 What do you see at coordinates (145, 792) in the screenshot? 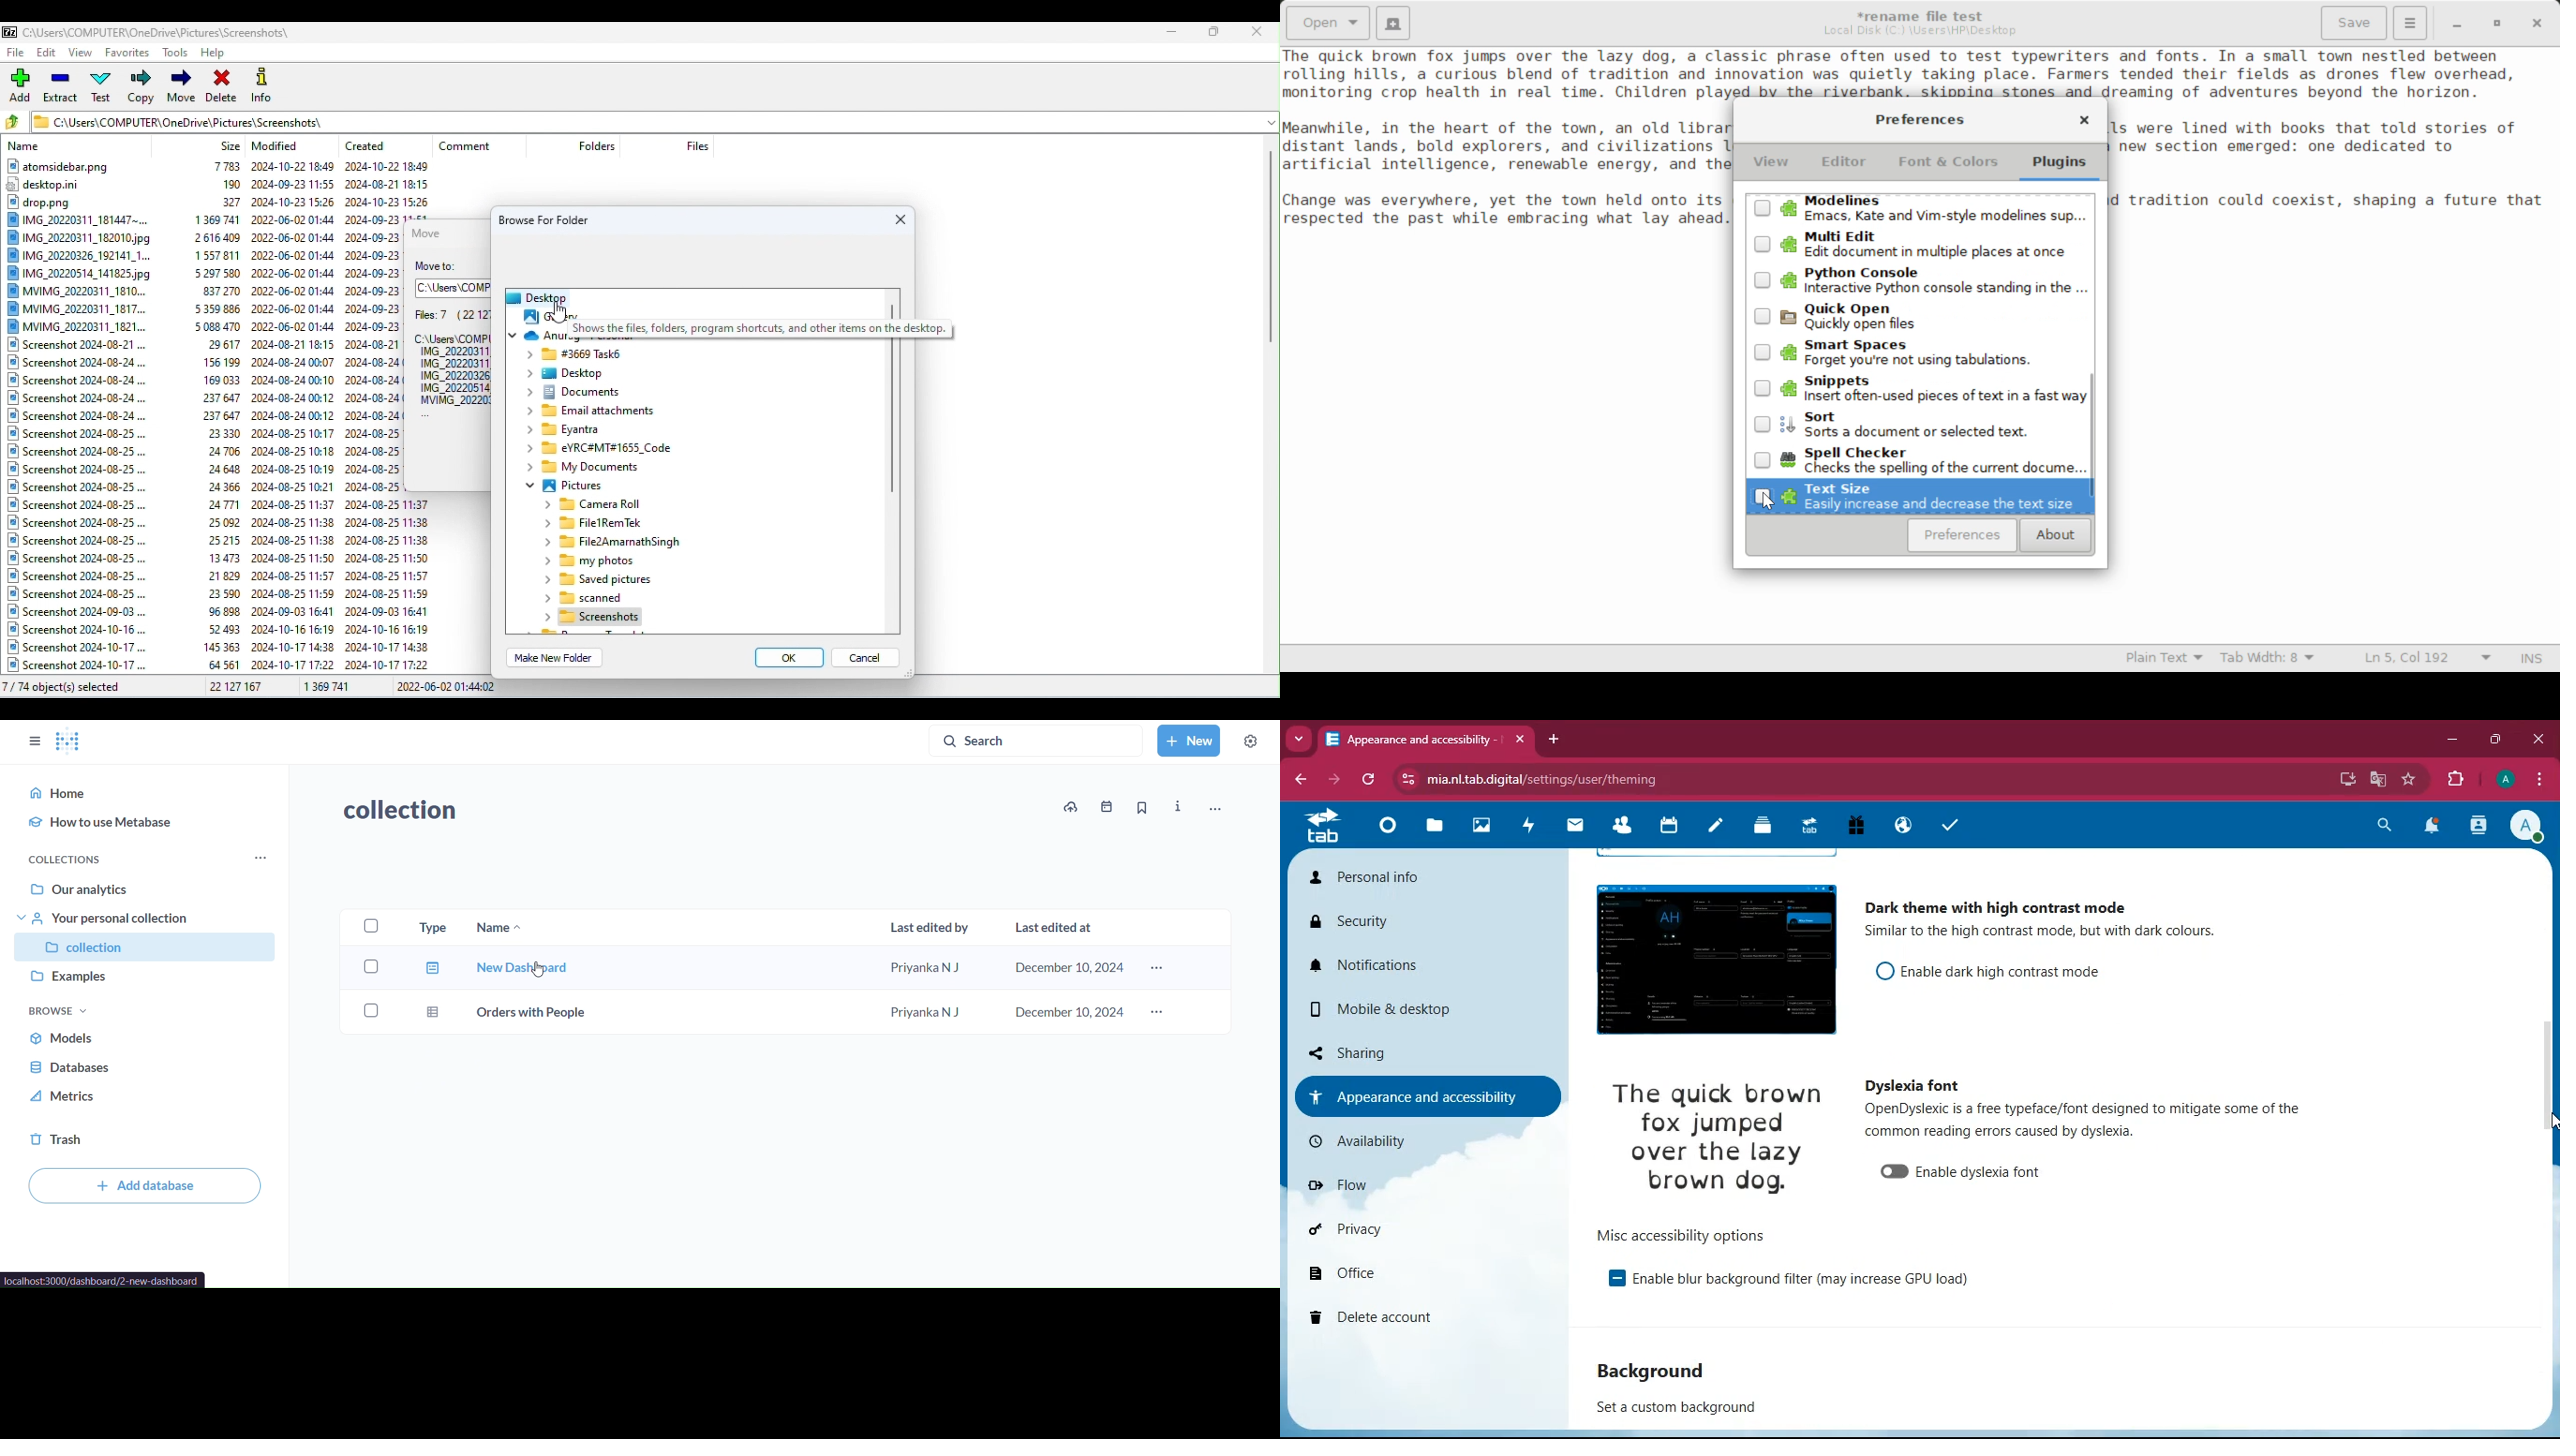
I see `home` at bounding box center [145, 792].